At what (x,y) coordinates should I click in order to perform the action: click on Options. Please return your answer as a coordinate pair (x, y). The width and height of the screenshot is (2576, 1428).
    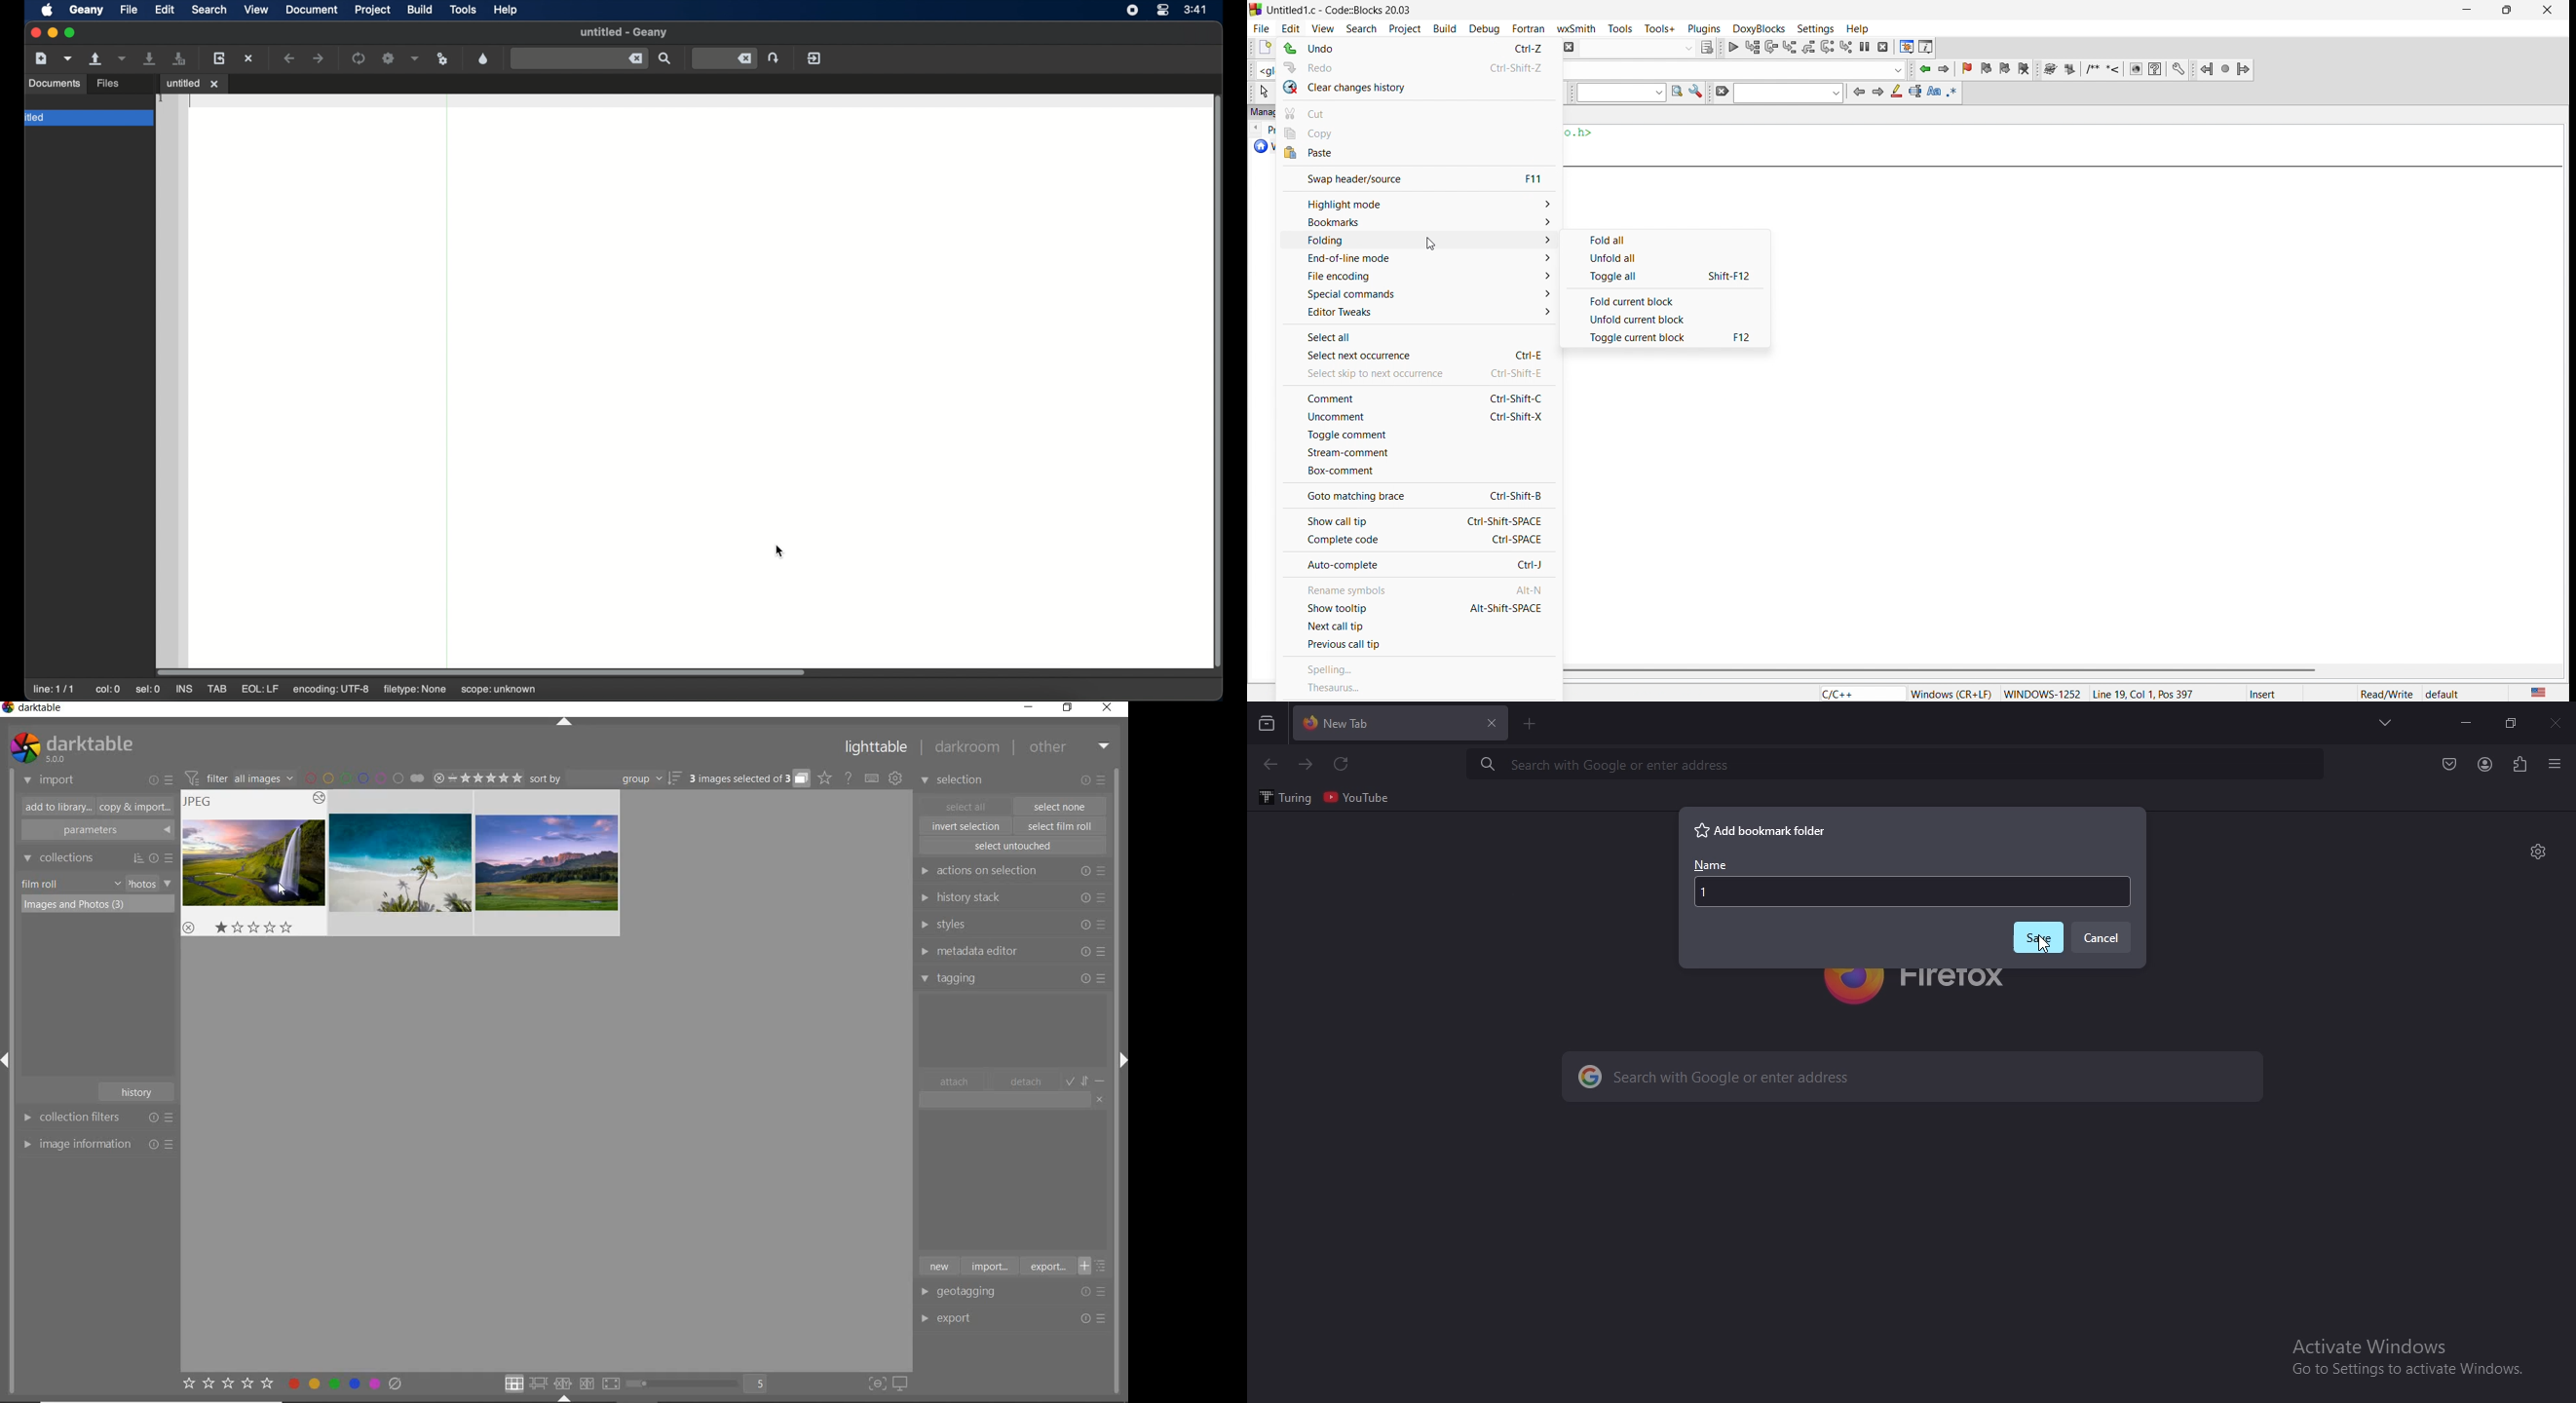
    Looking at the image, I should click on (1098, 1291).